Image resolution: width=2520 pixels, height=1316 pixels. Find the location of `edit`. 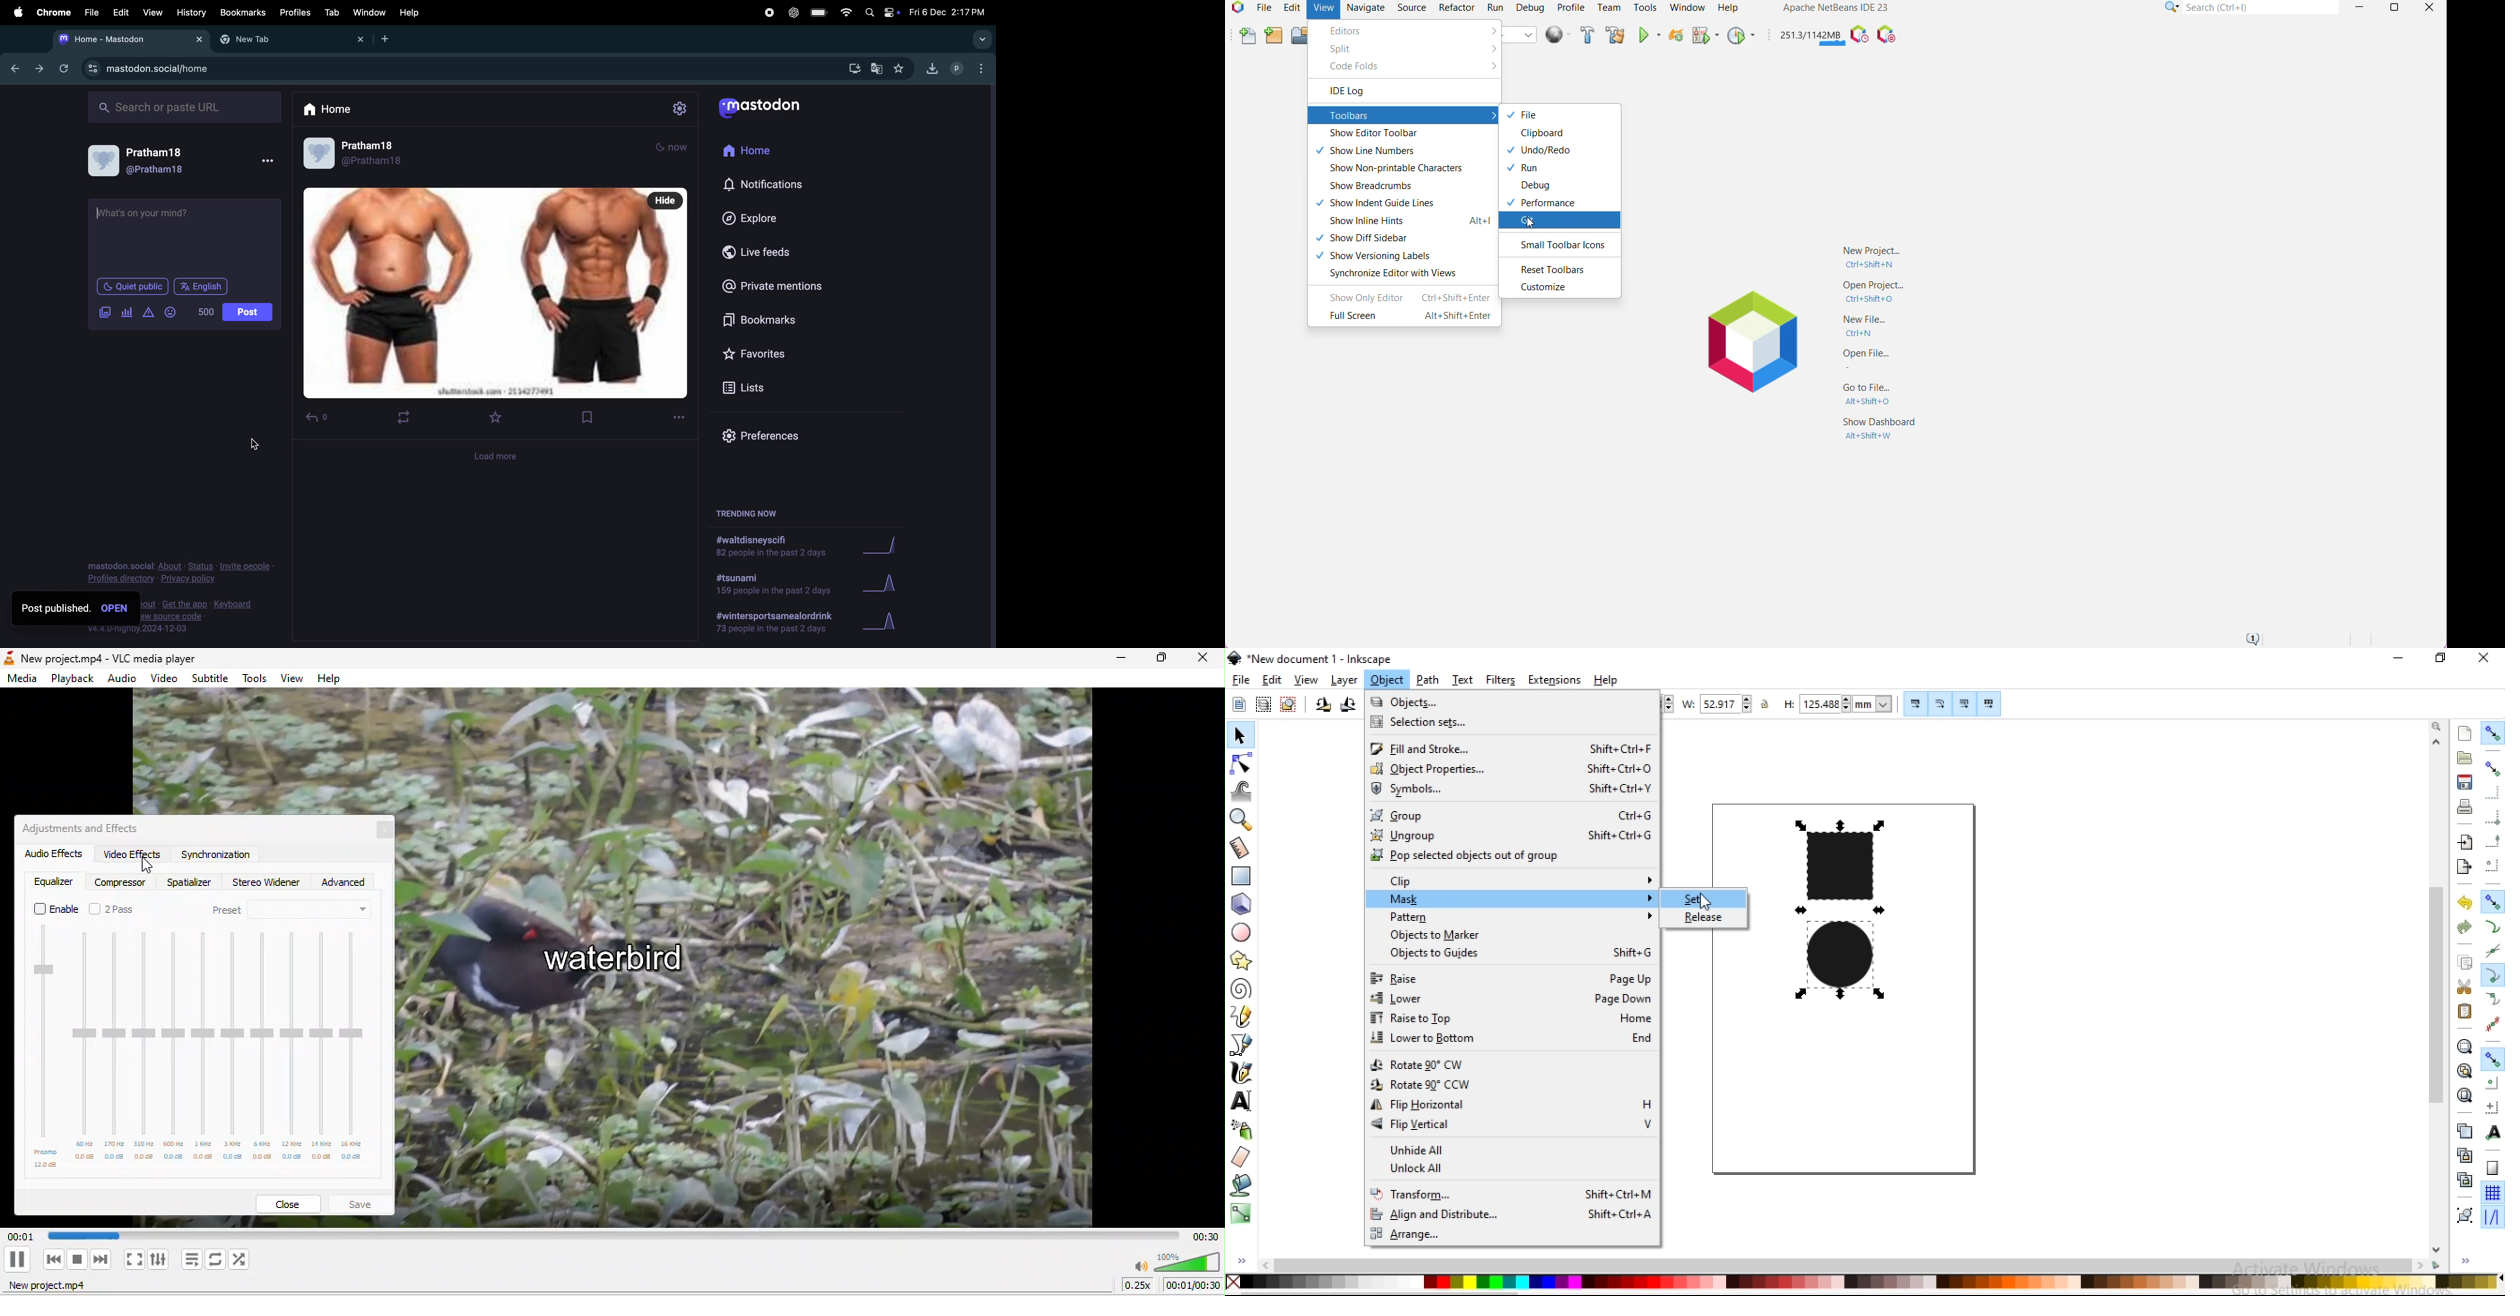

edit is located at coordinates (120, 13).